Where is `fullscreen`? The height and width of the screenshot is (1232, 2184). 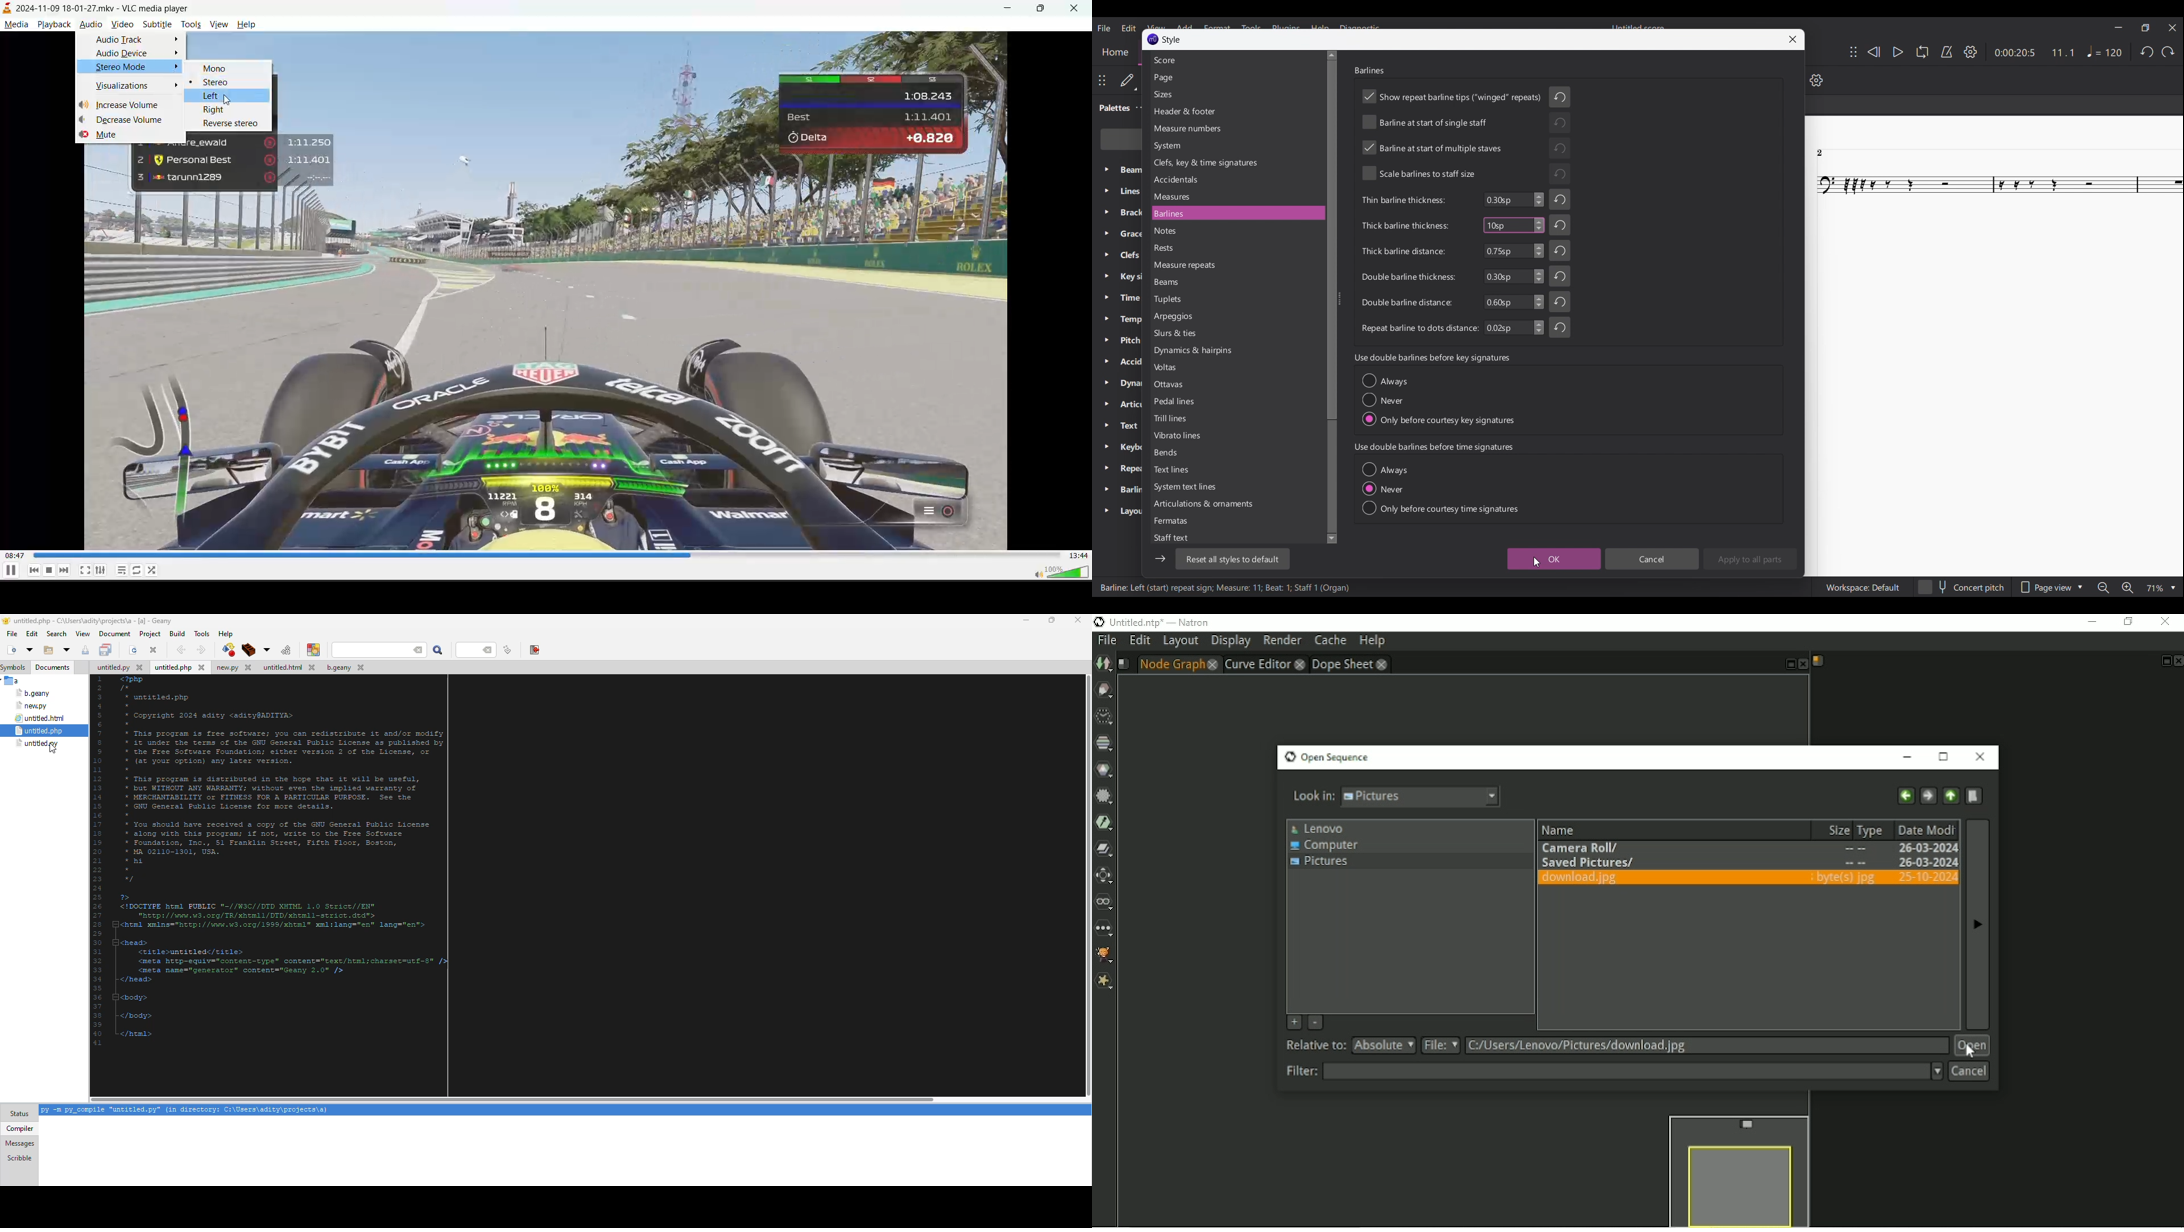
fullscreen is located at coordinates (84, 570).